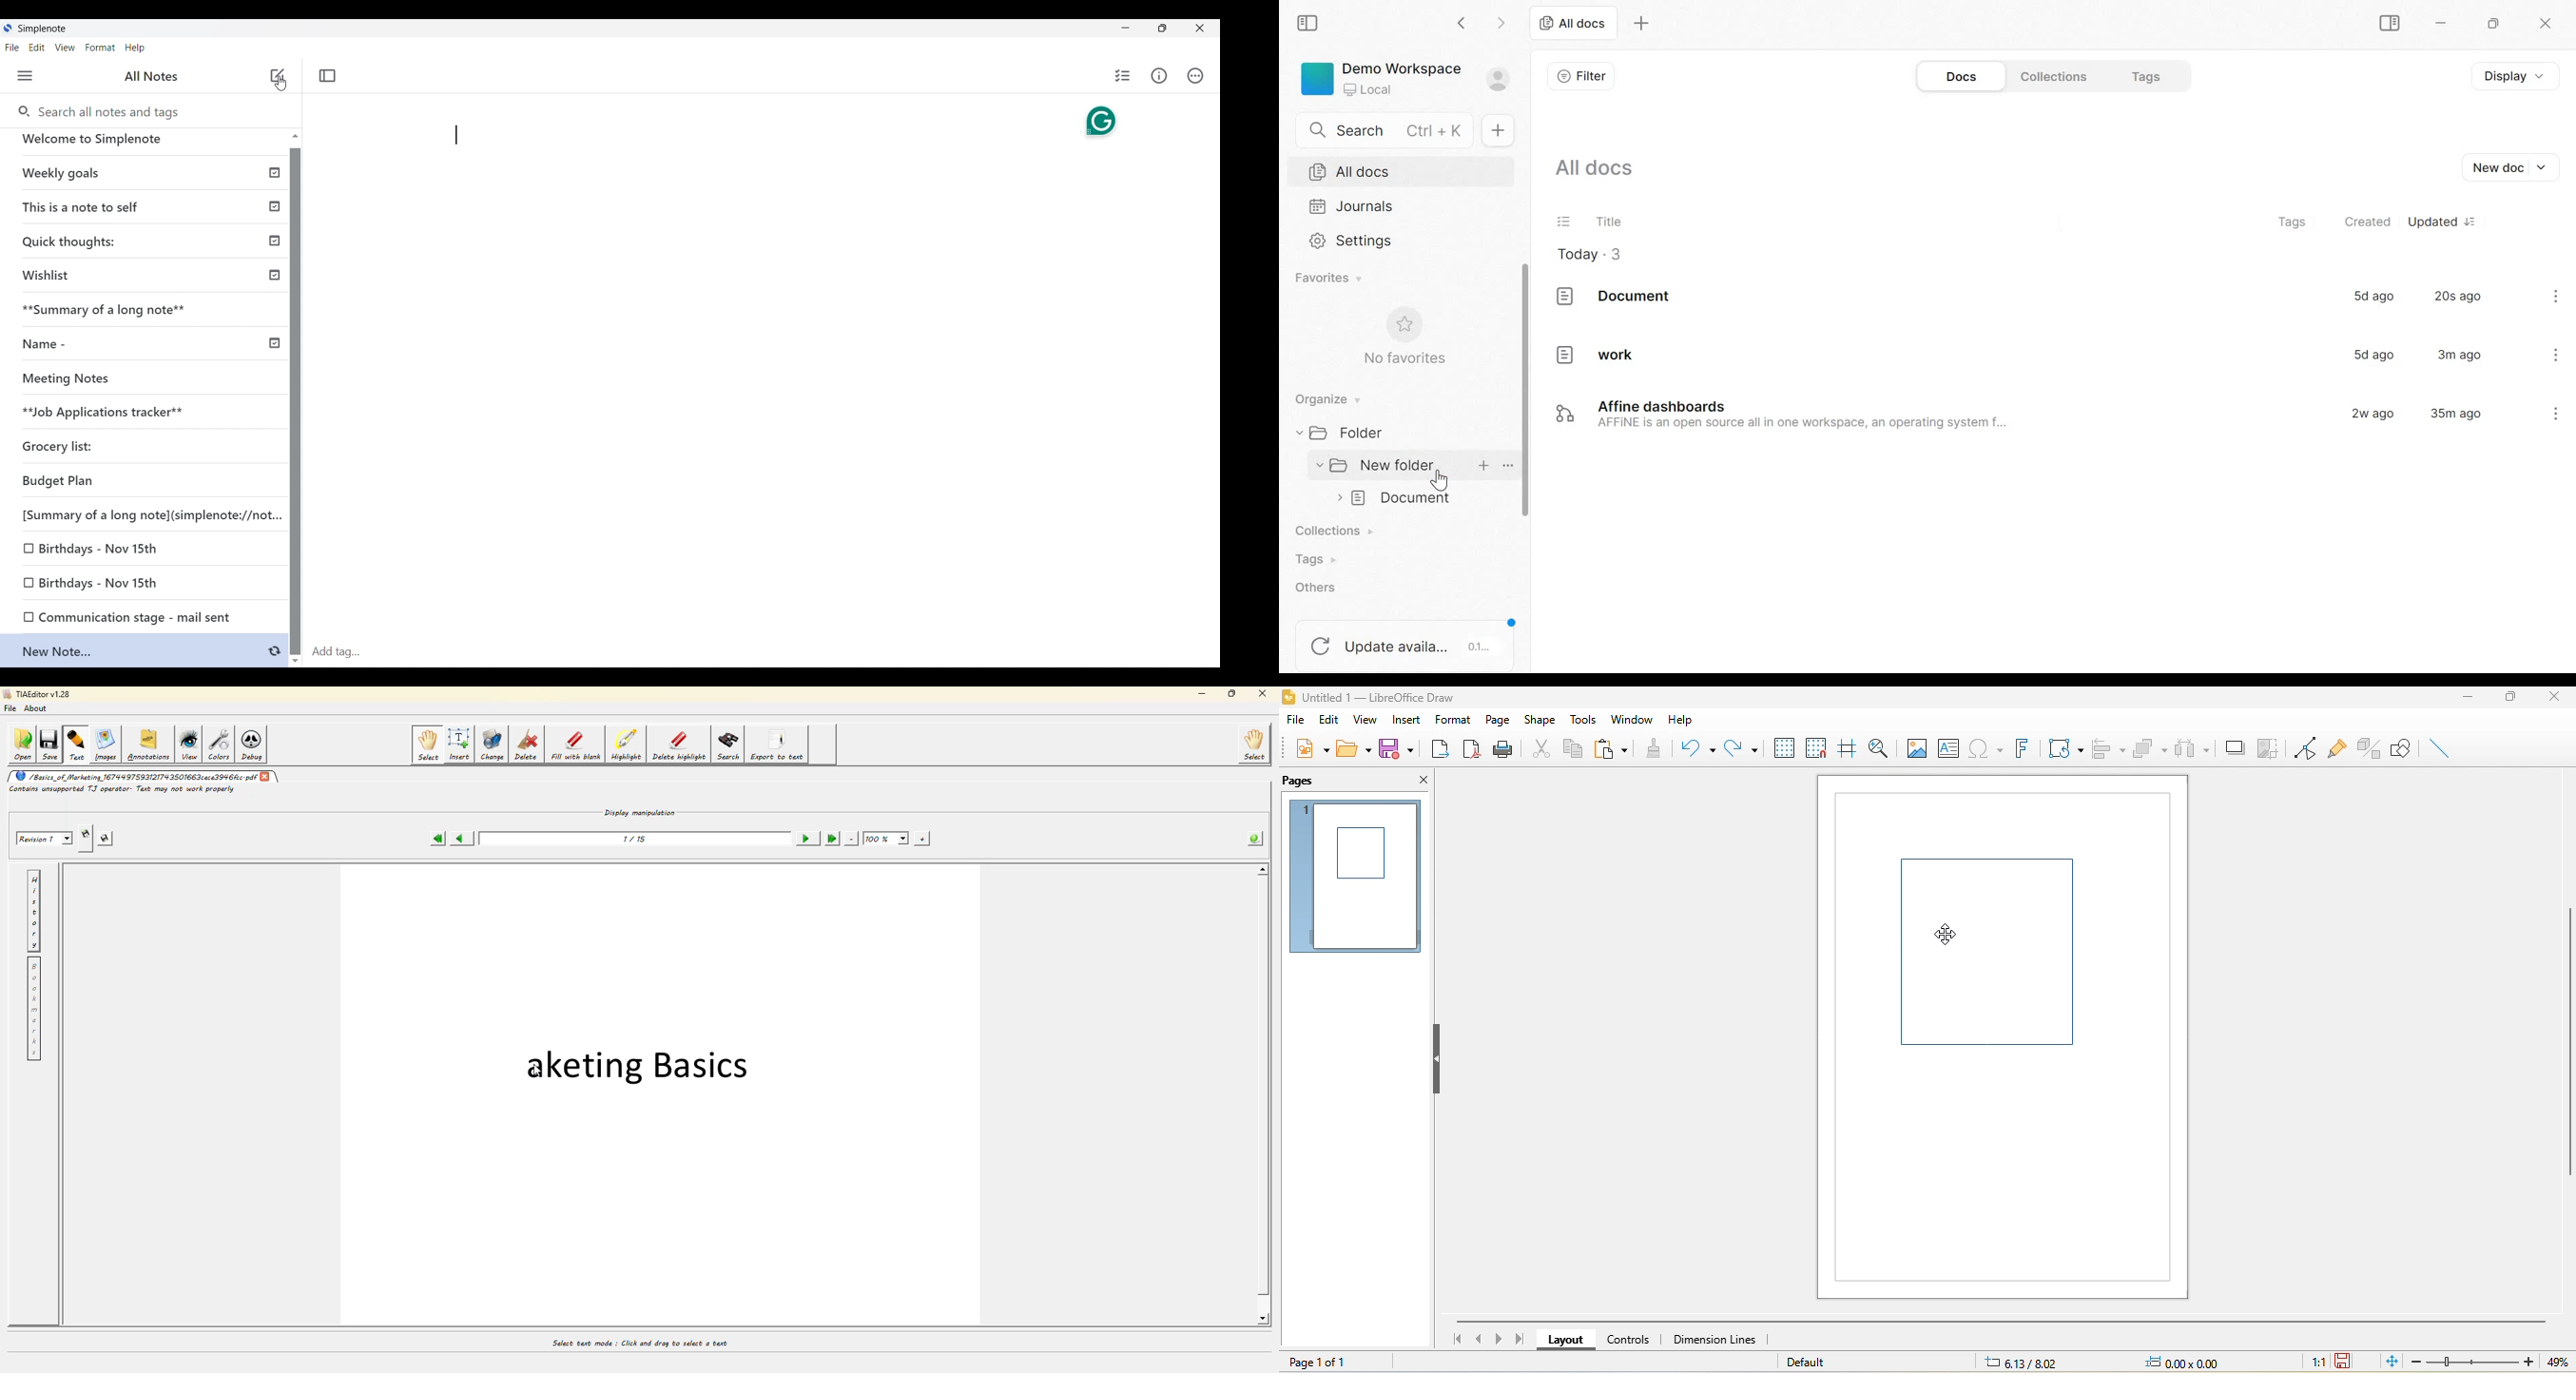  I want to click on collapse/expand, so click(1297, 434).